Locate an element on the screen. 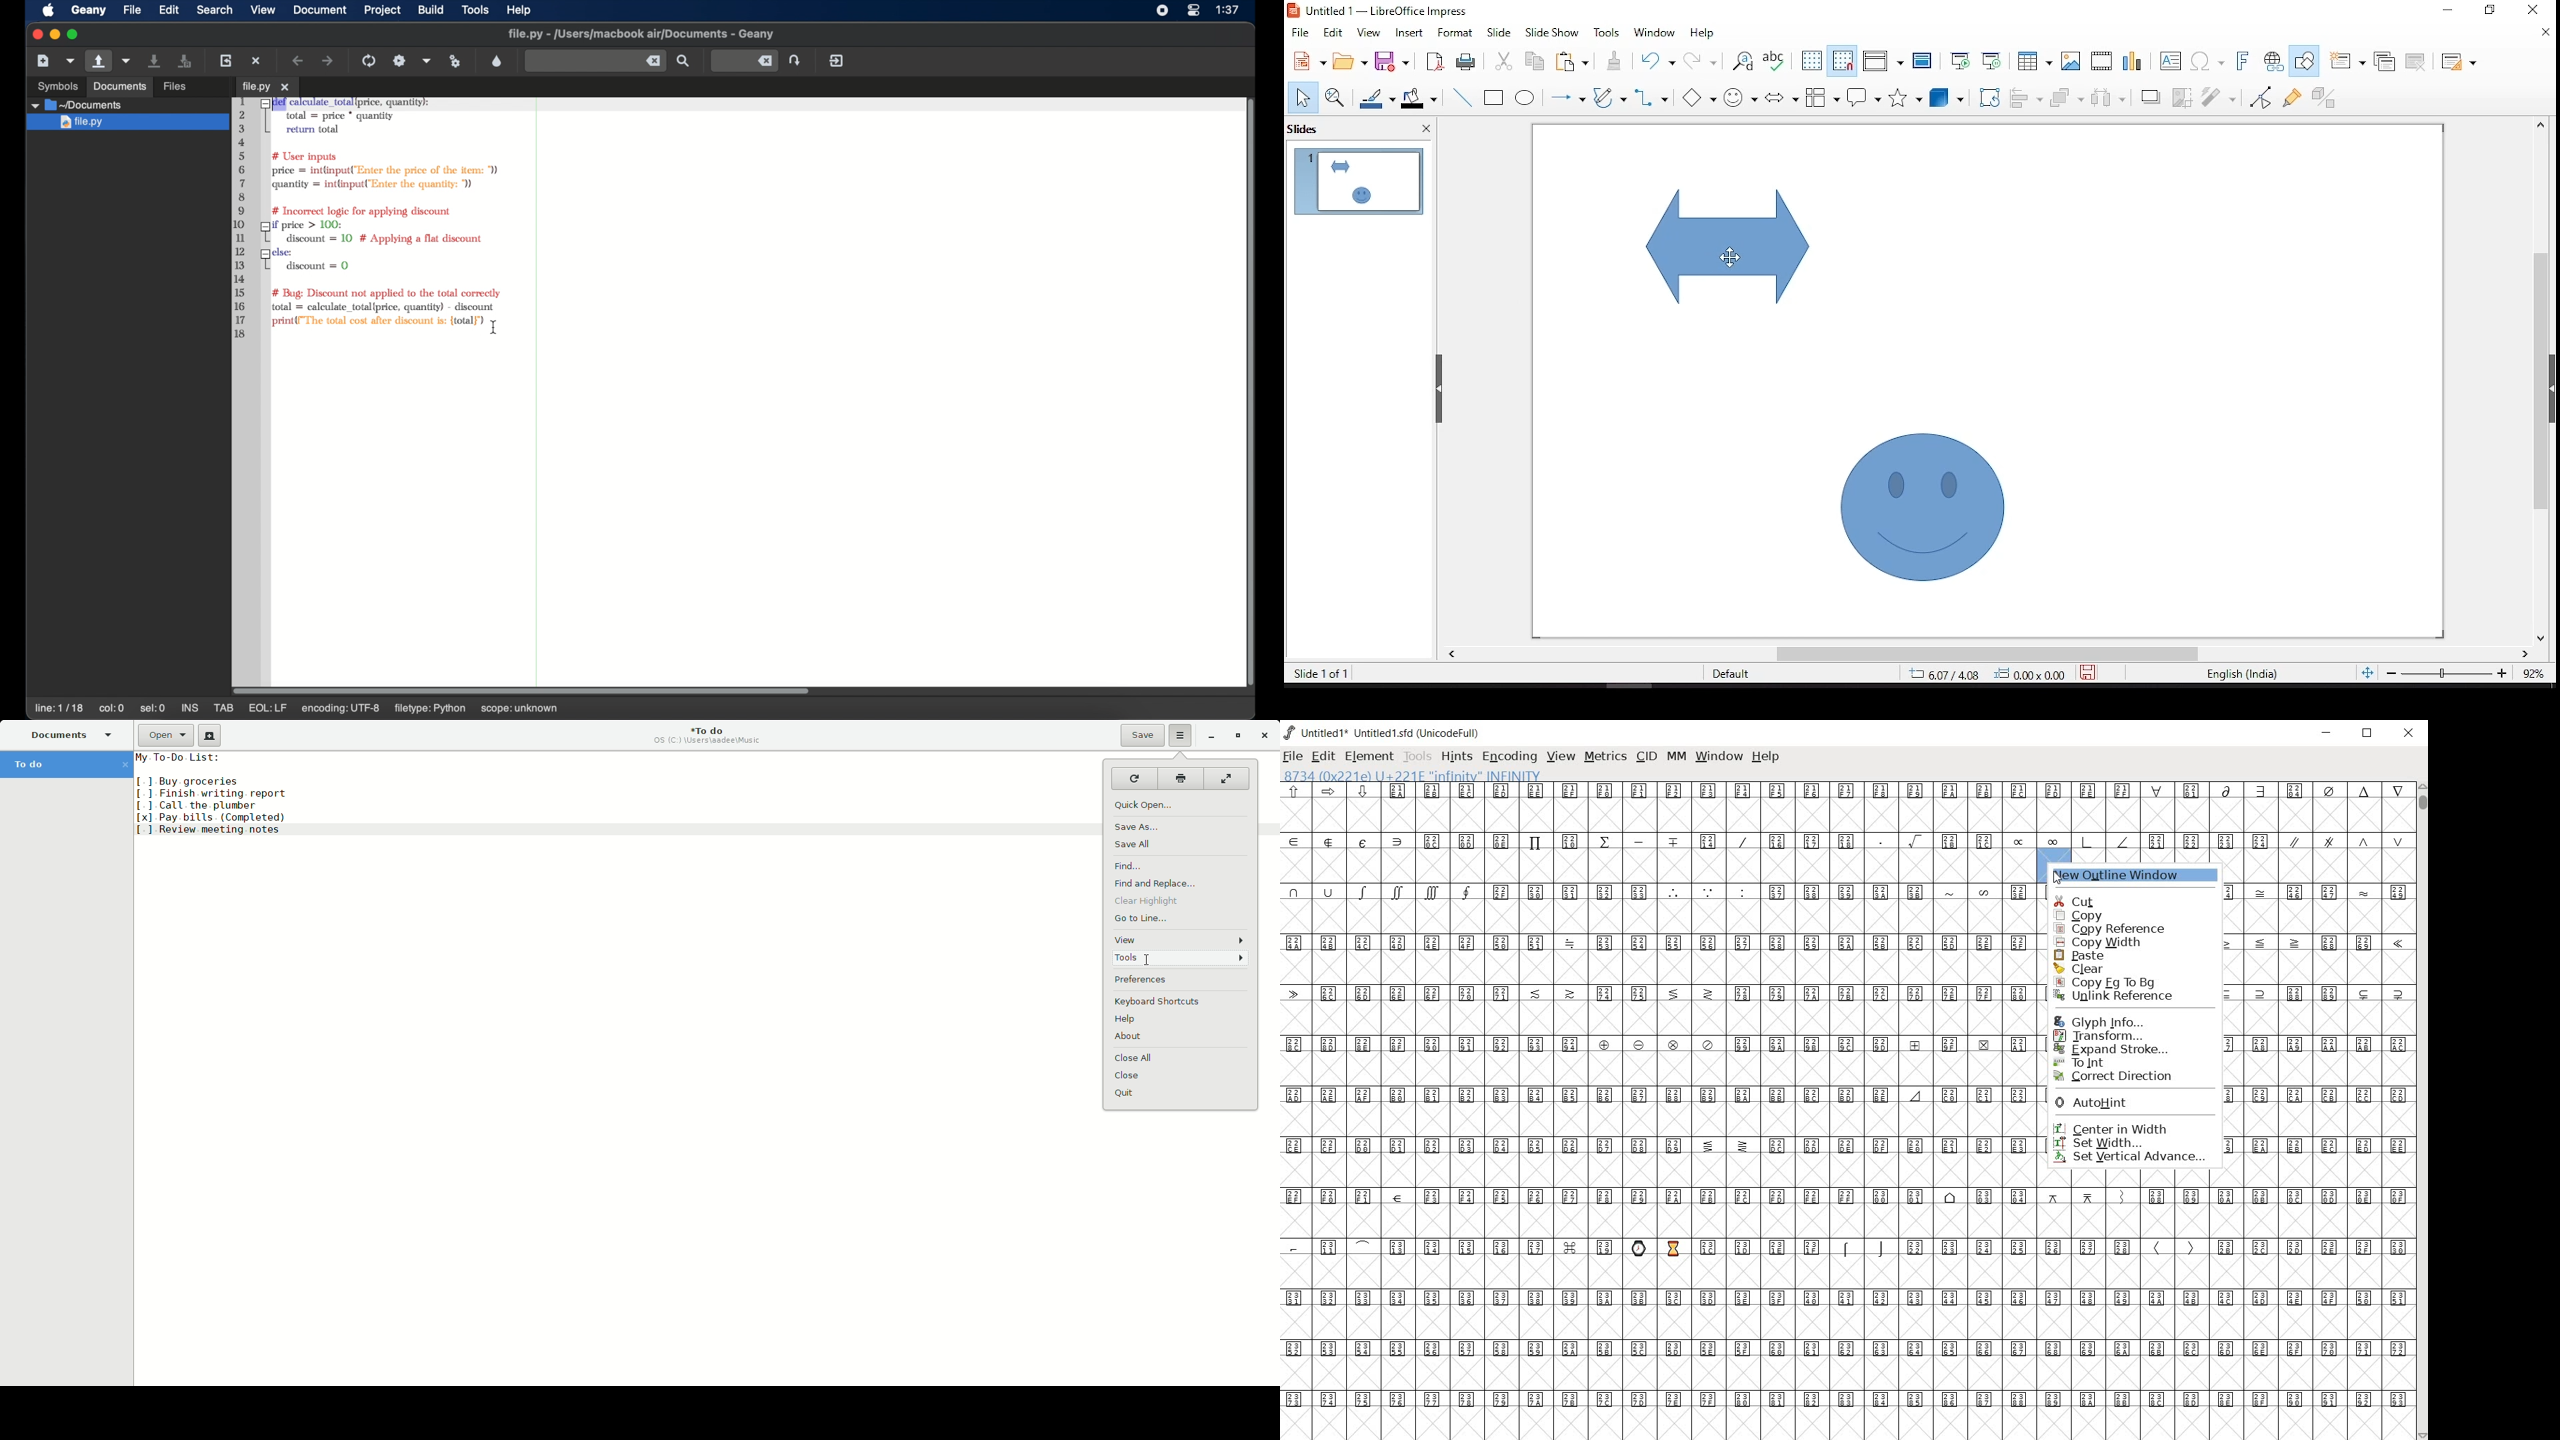 Image resolution: width=2576 pixels, height=1456 pixels. filter is located at coordinates (2220, 97).